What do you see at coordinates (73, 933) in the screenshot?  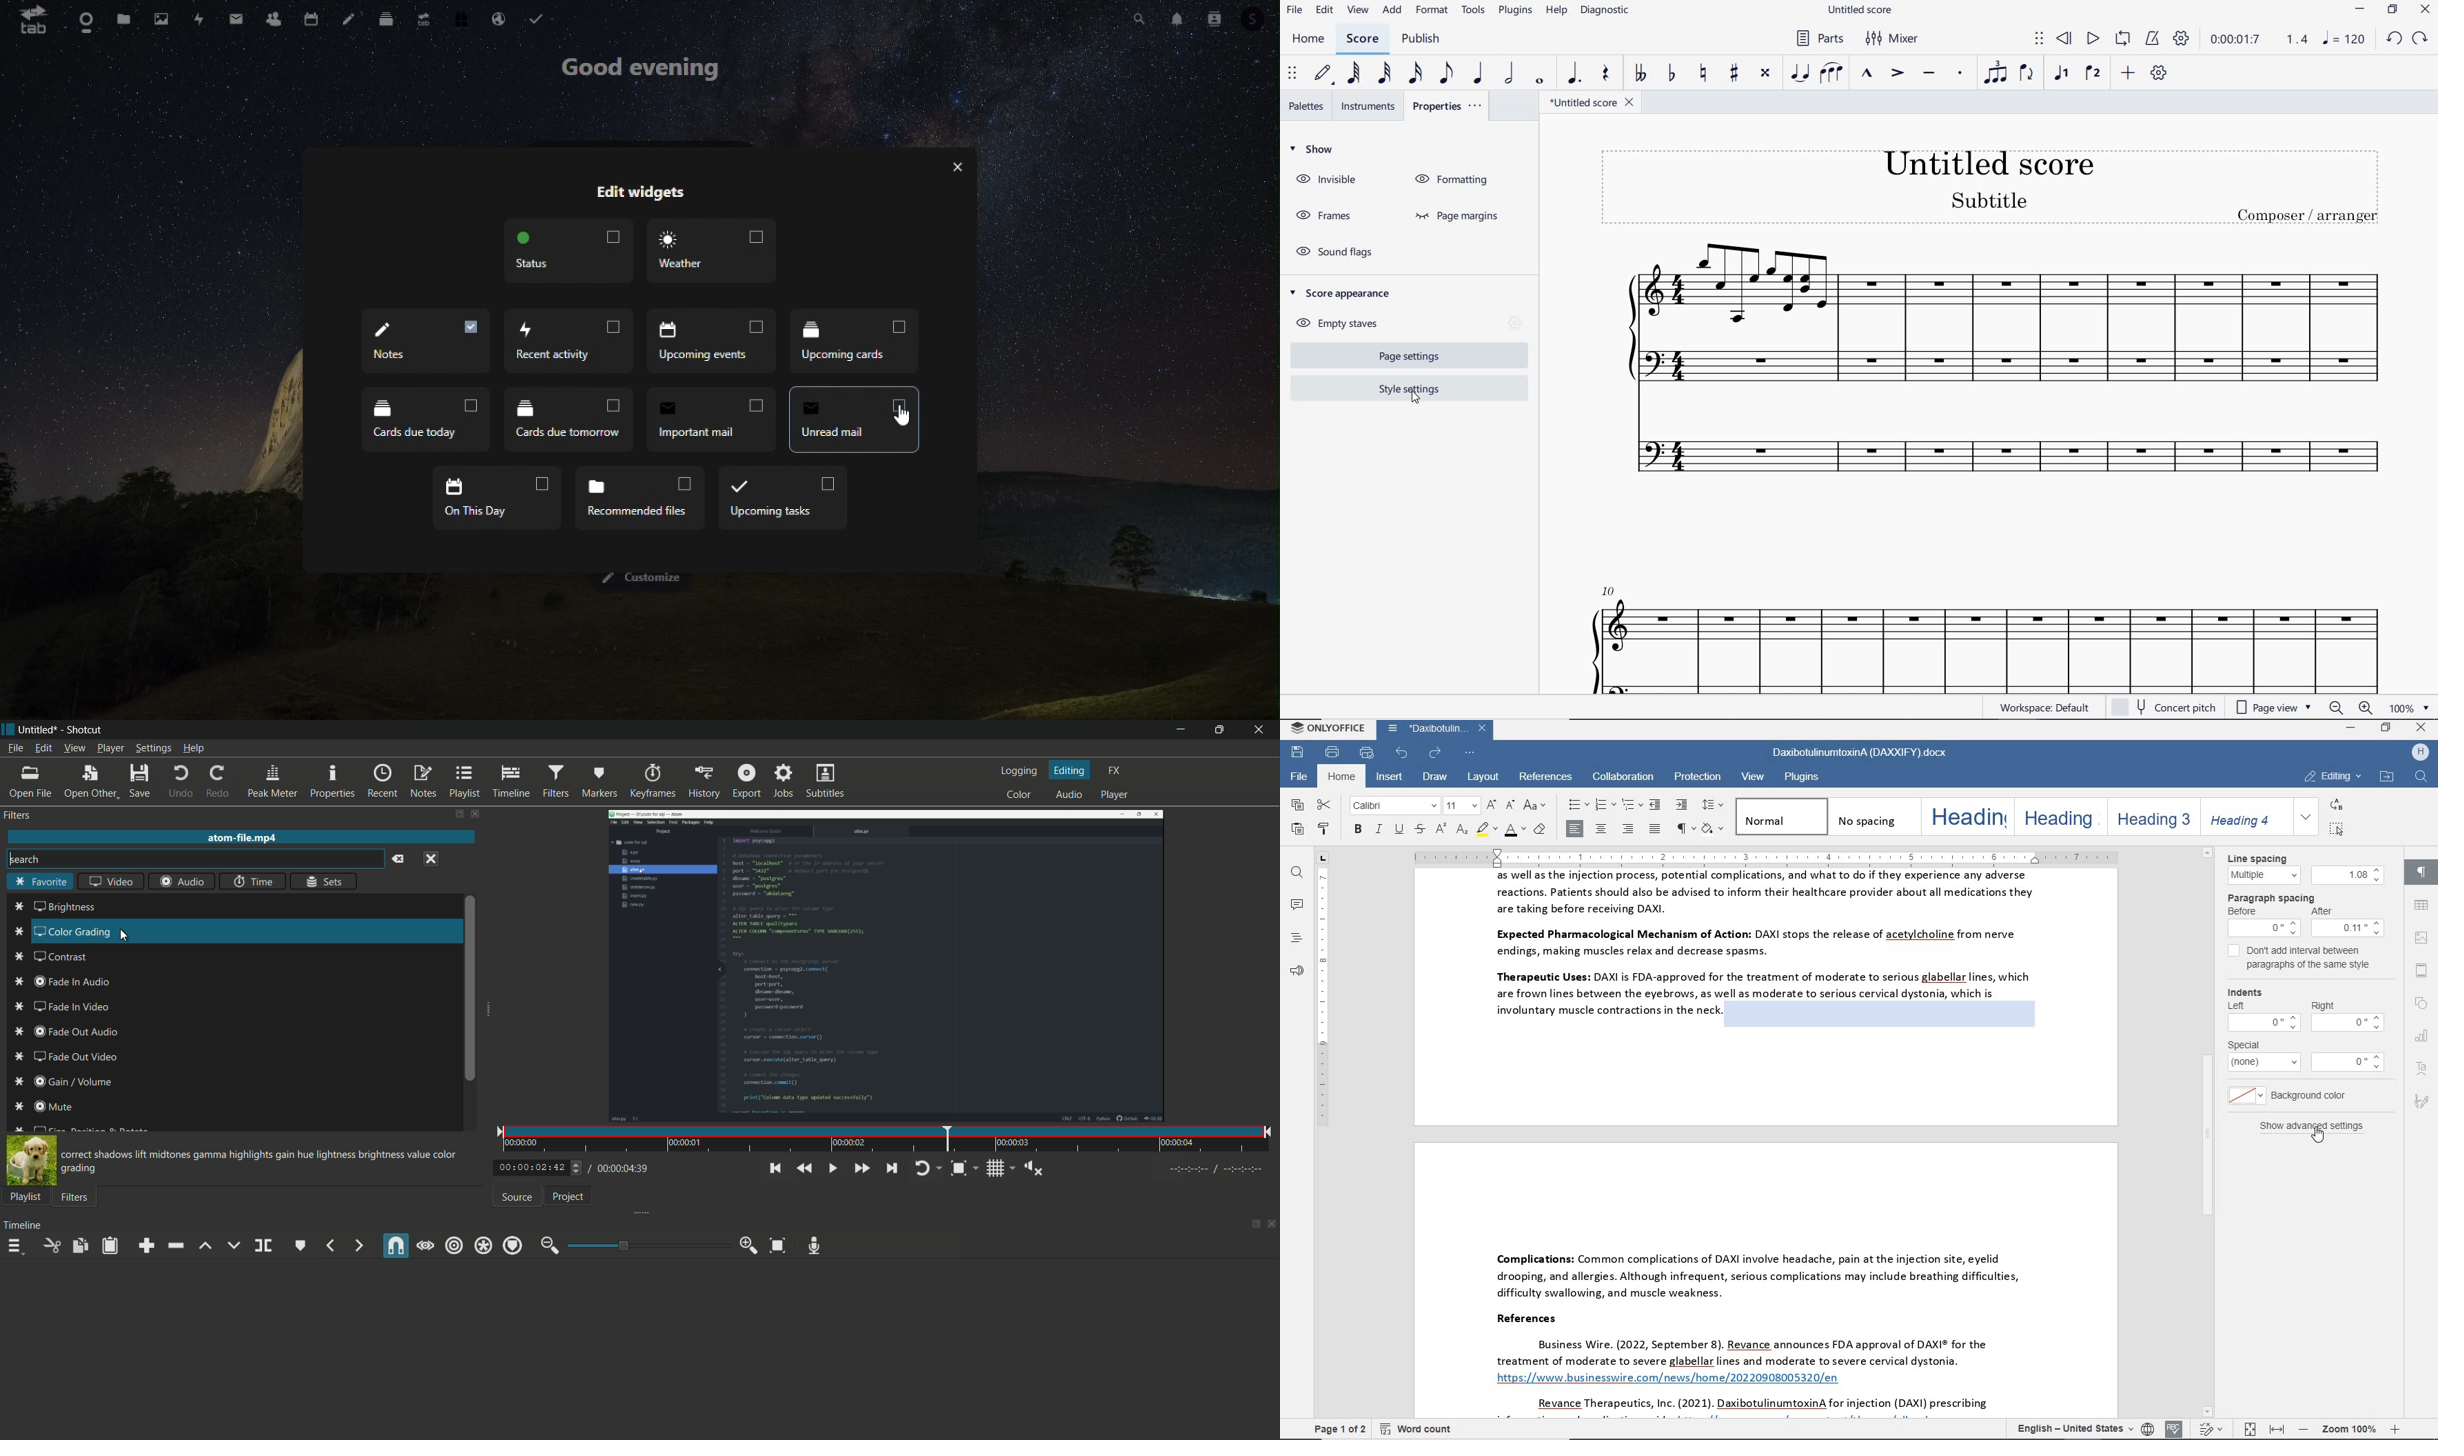 I see `color grading` at bounding box center [73, 933].